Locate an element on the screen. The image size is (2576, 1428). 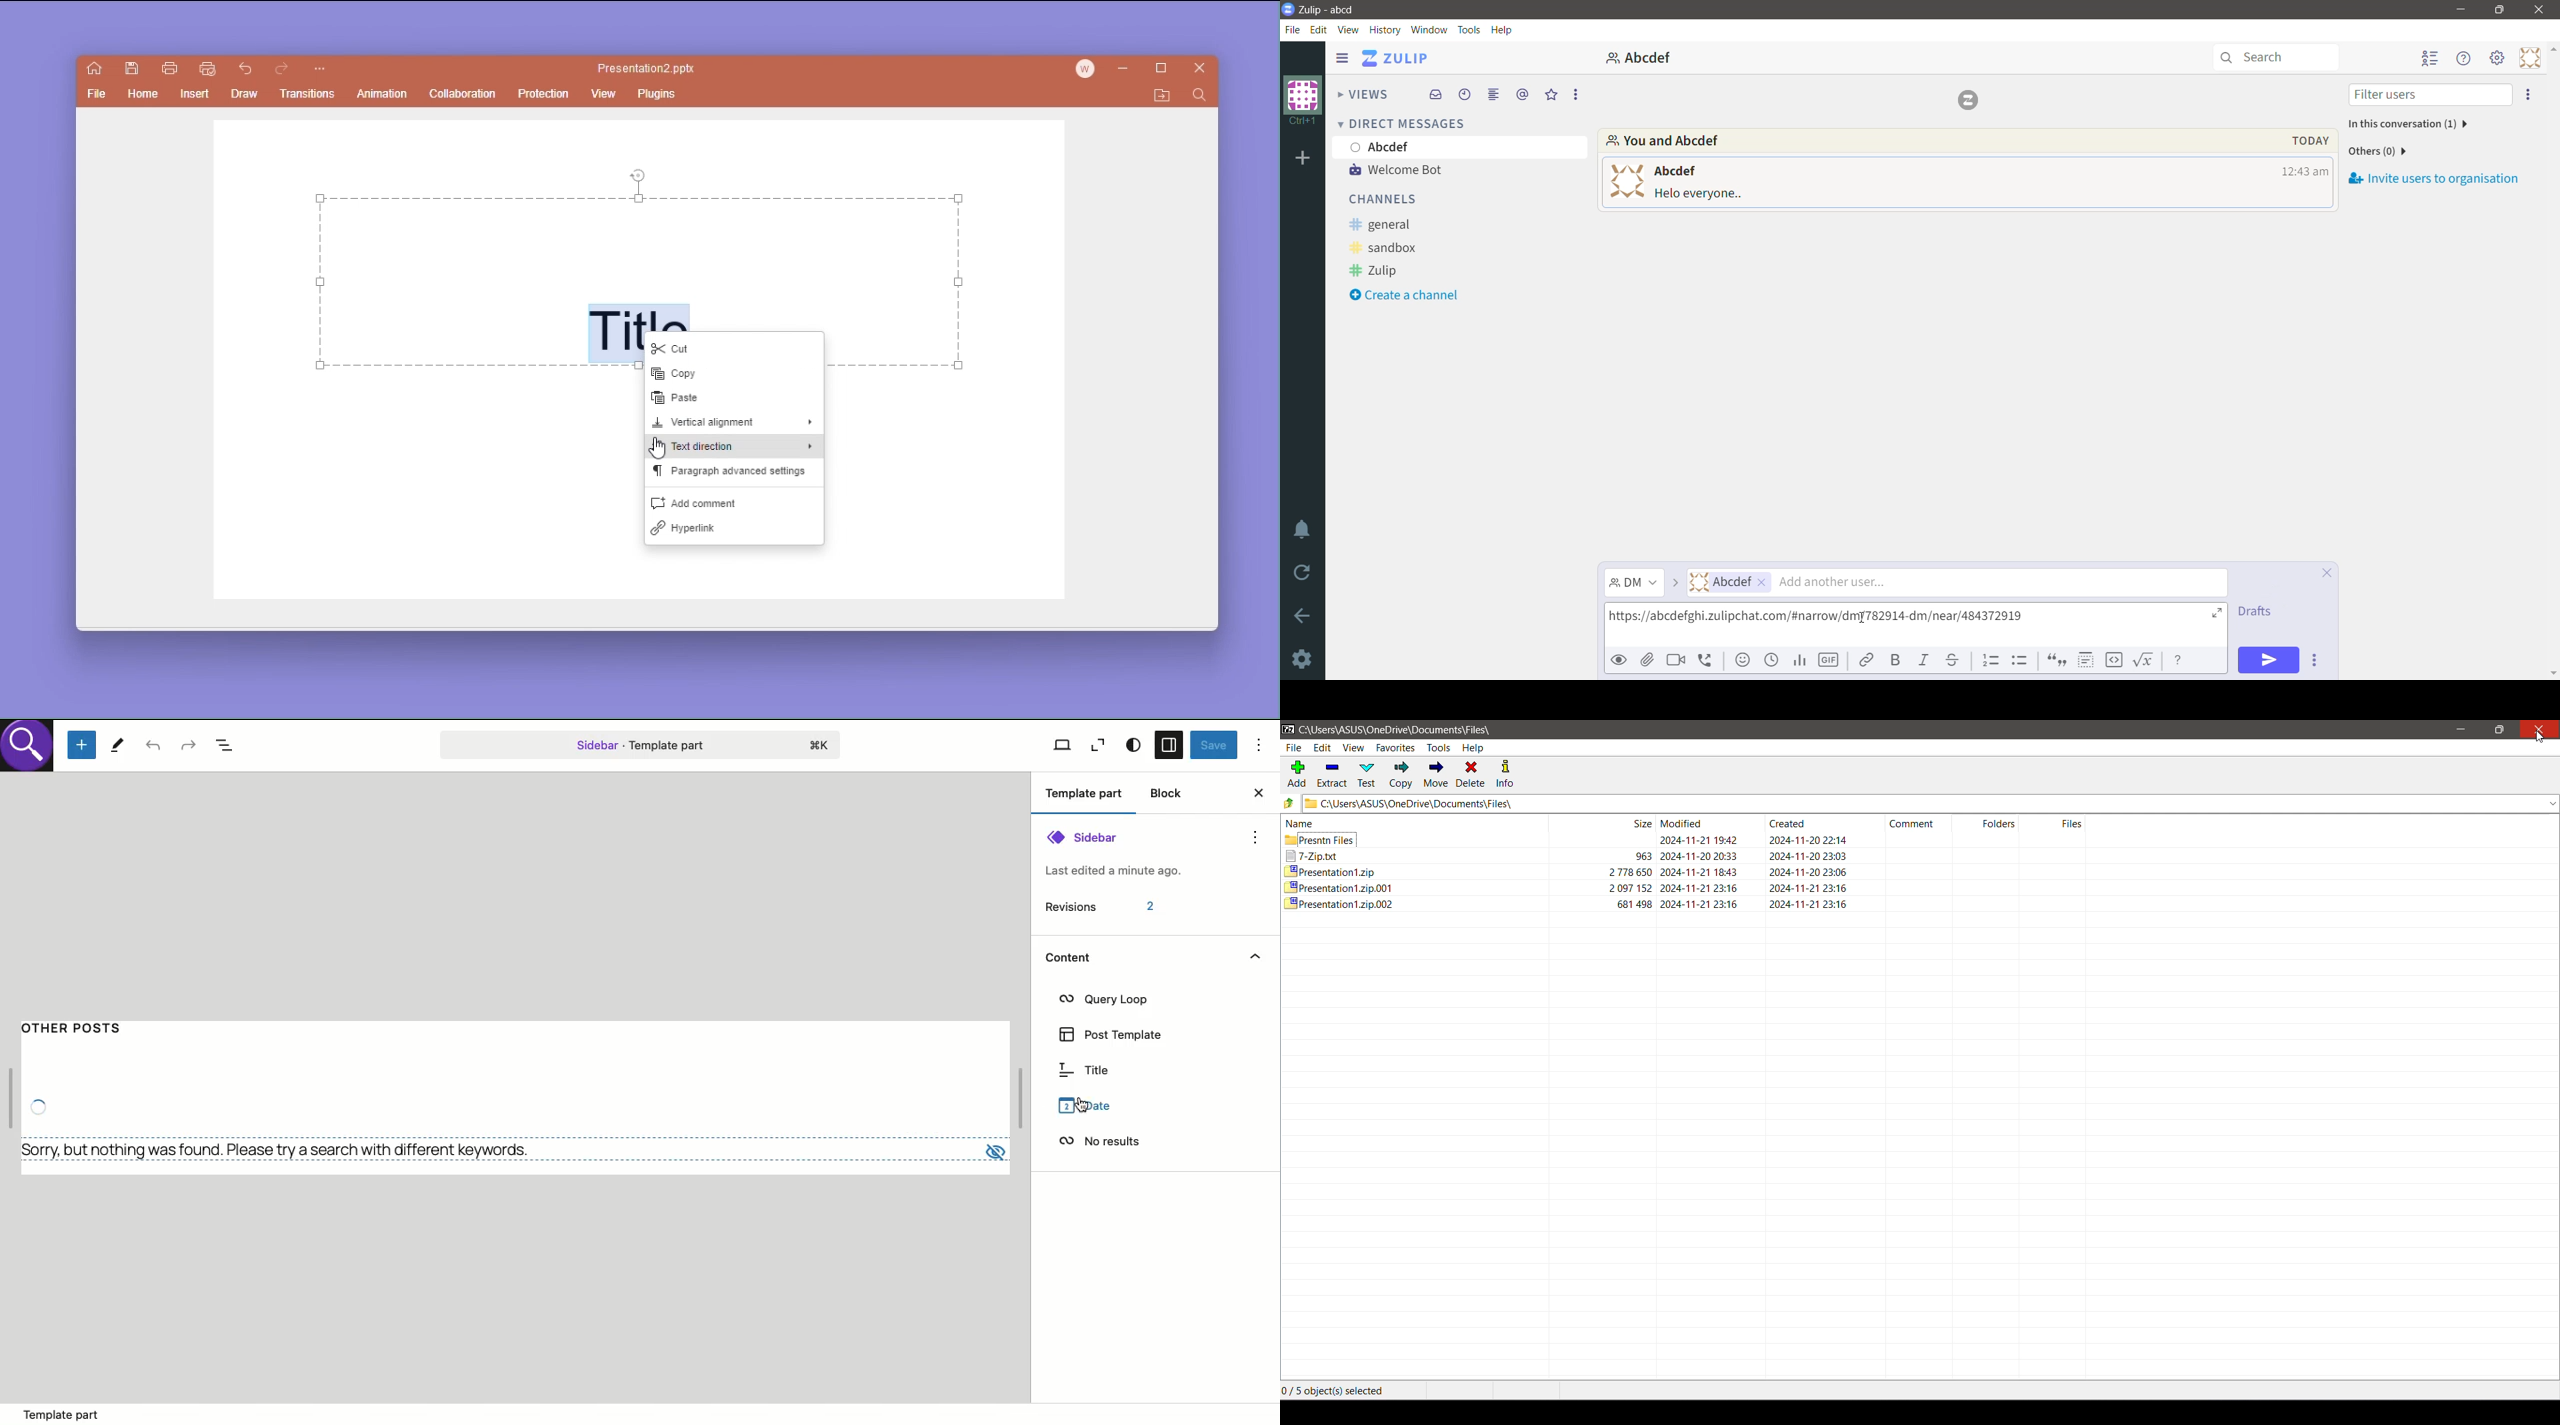
Options is located at coordinates (1260, 744).